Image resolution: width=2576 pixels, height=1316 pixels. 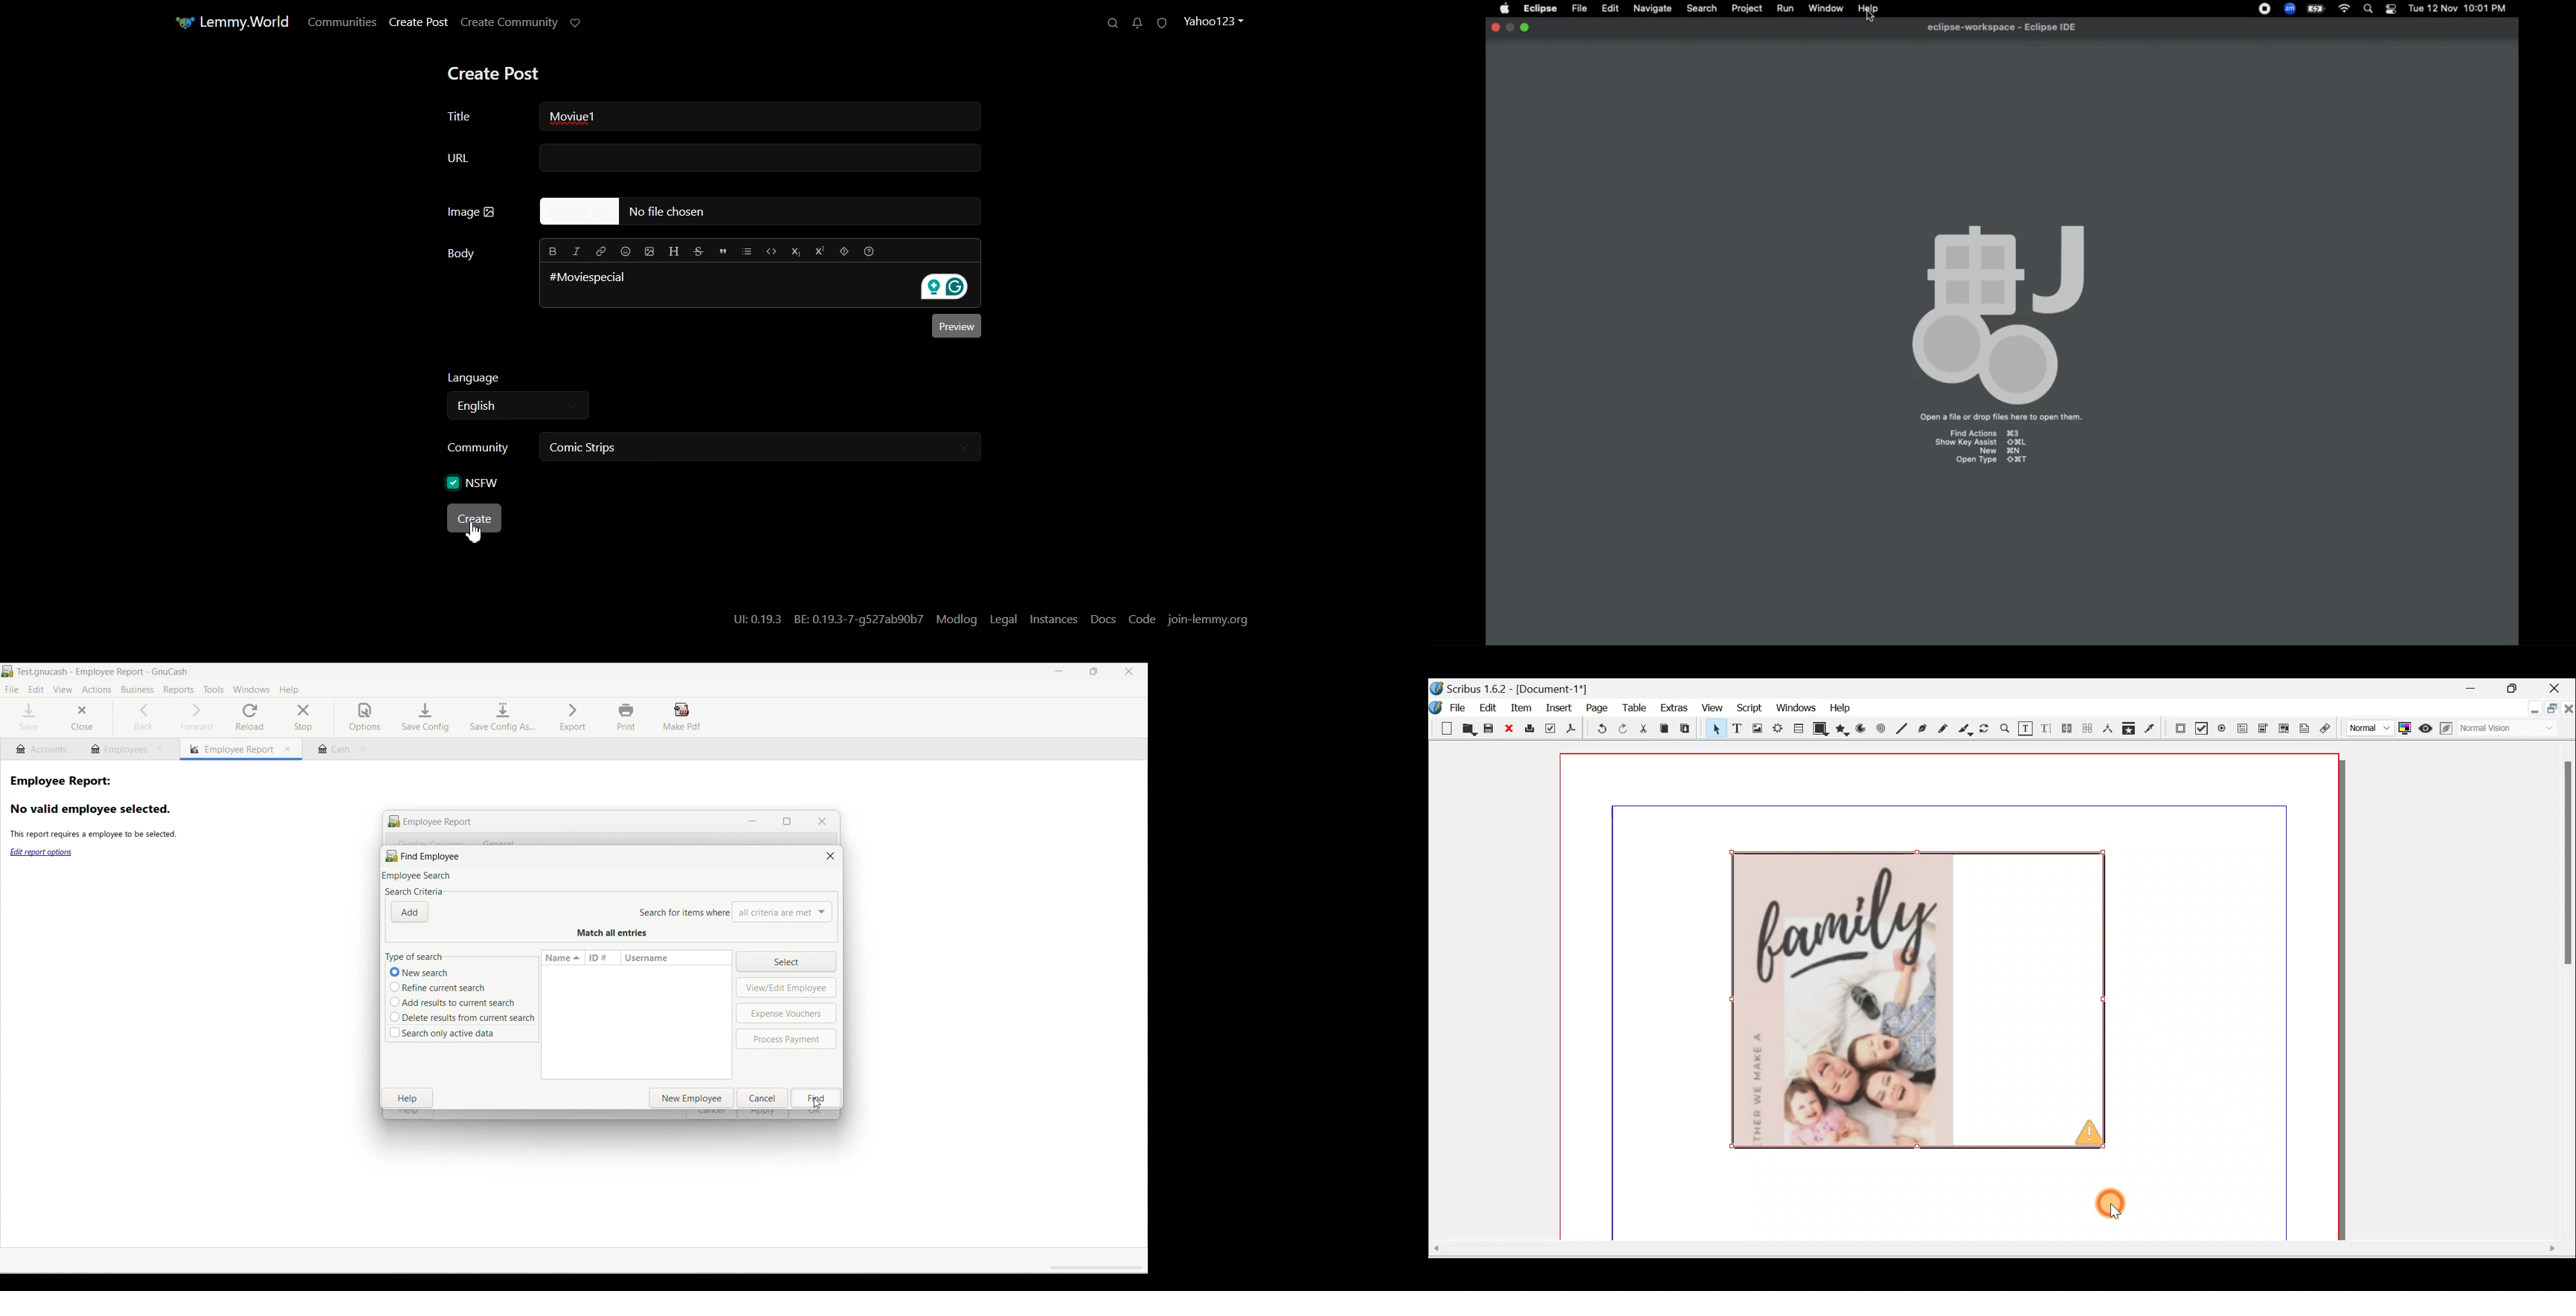 I want to click on Quote, so click(x=725, y=250).